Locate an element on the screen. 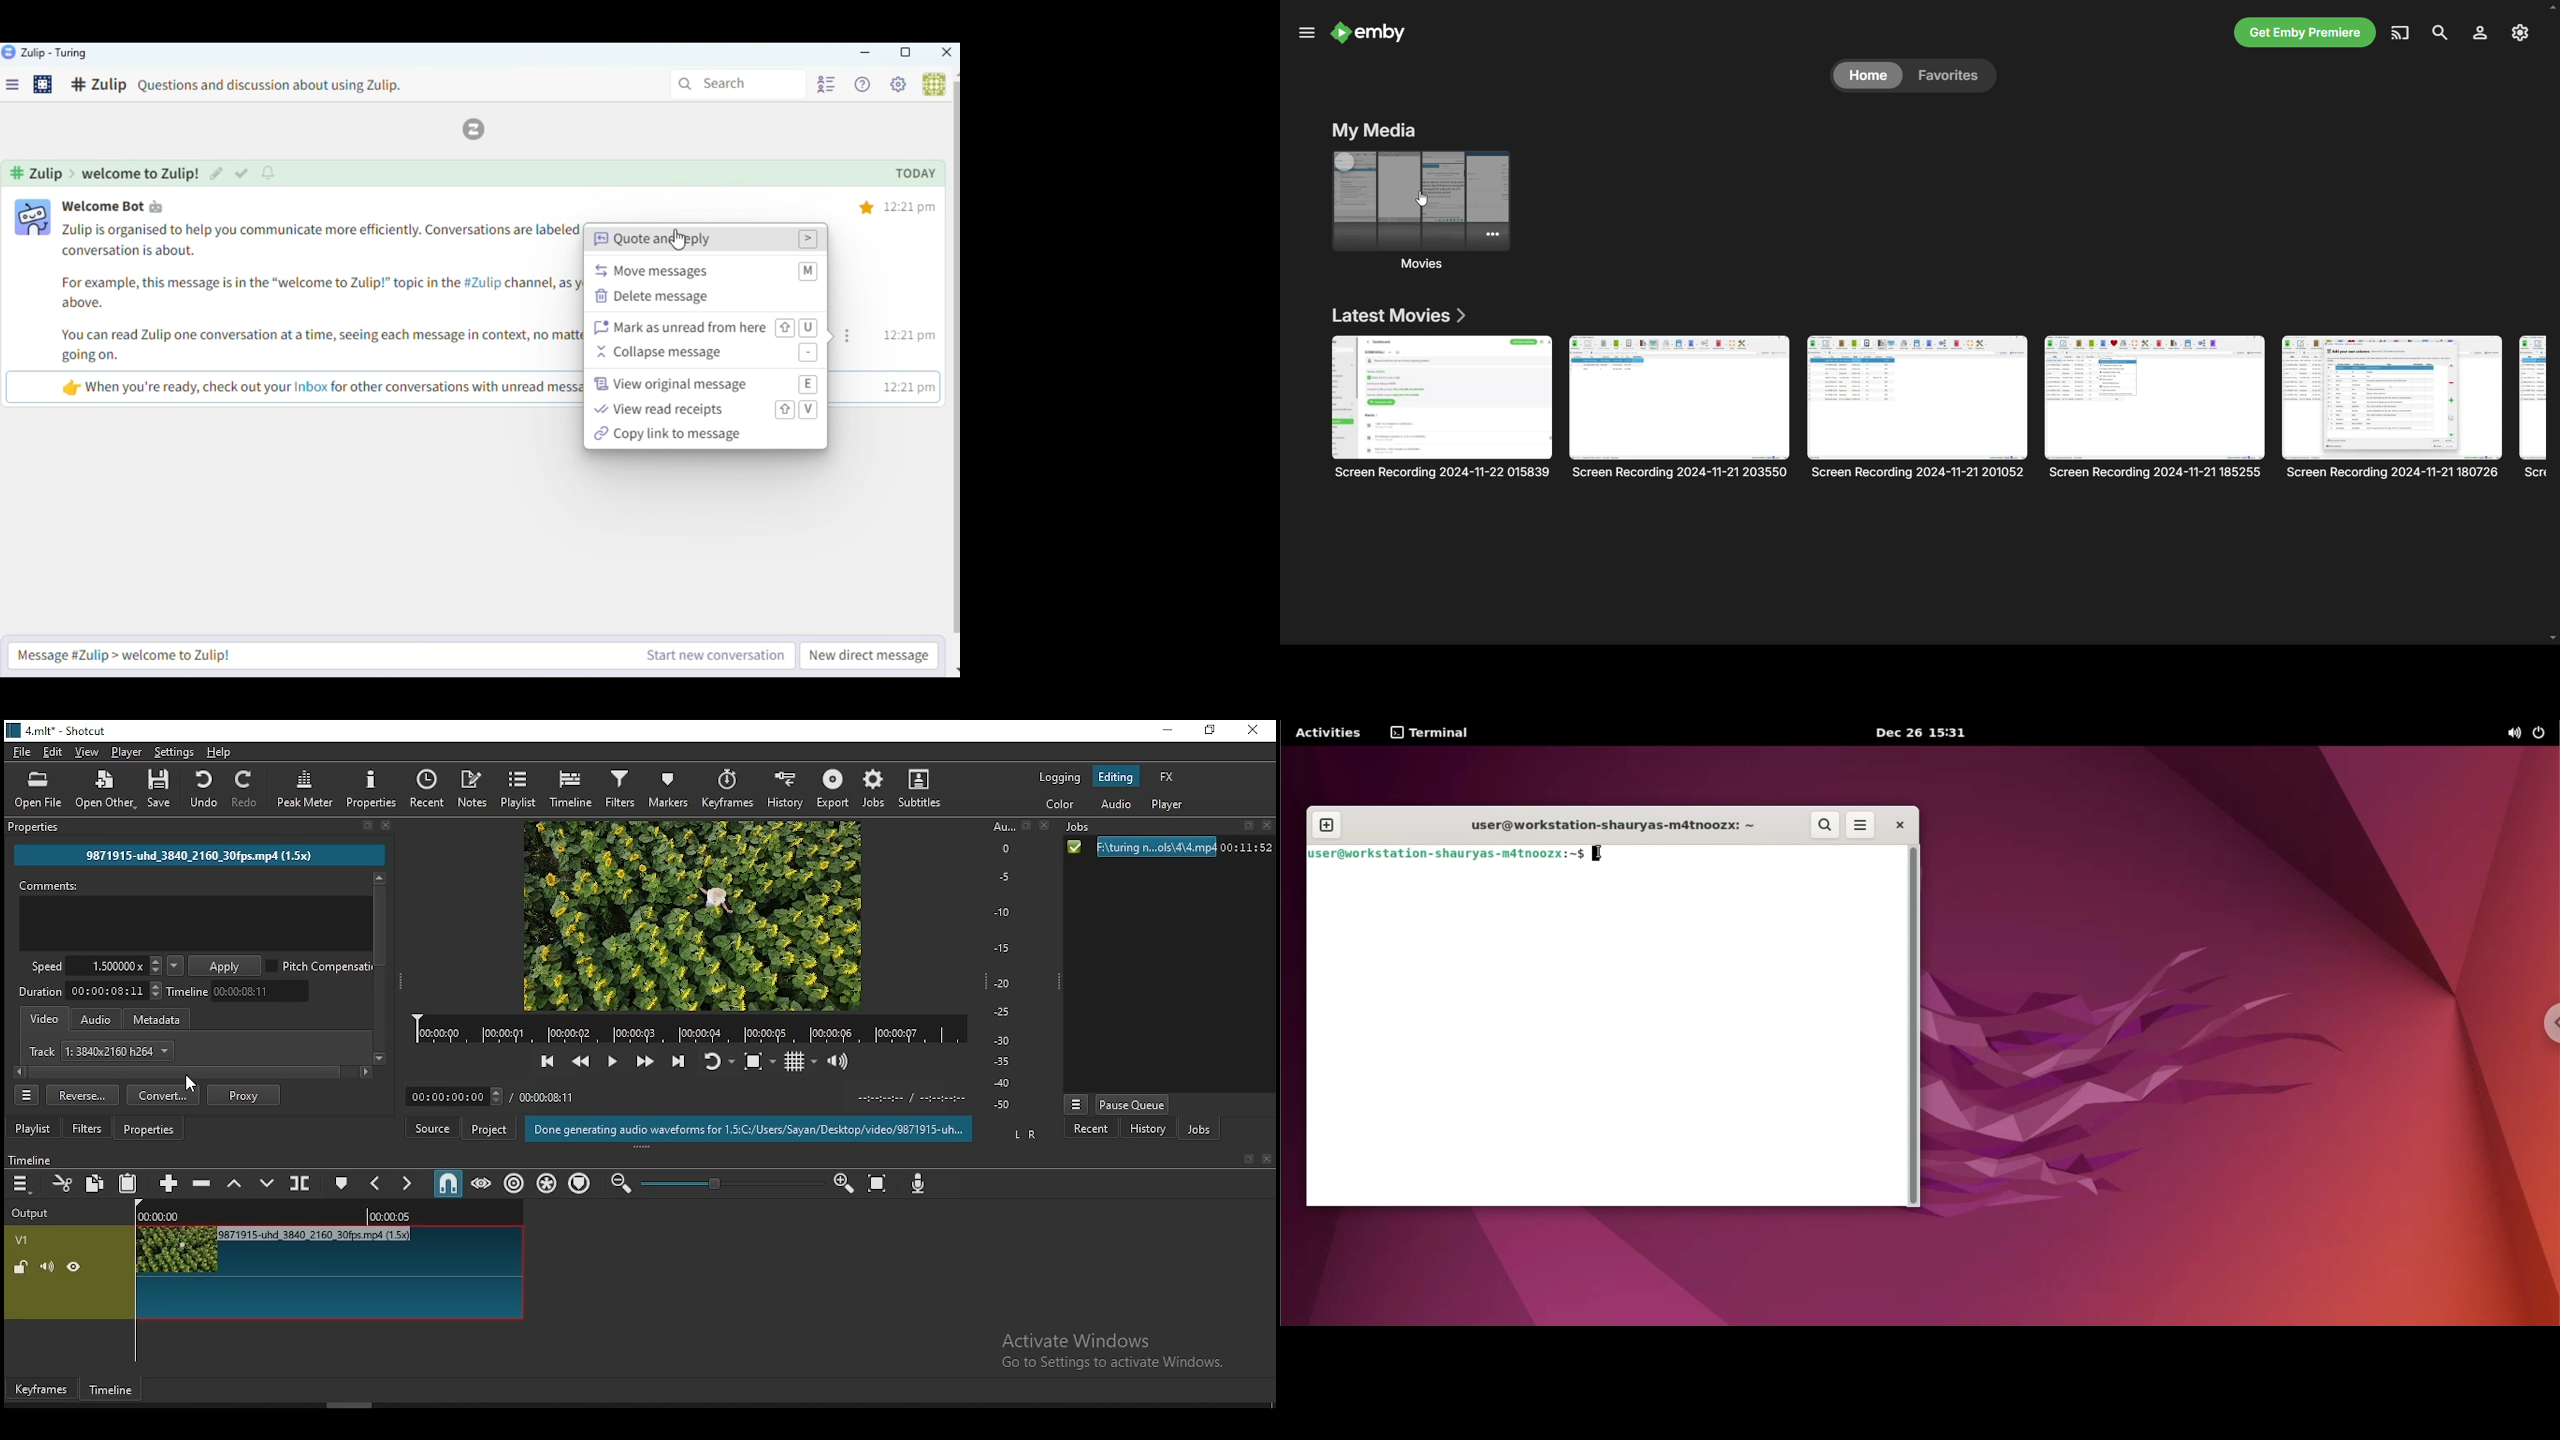 The height and width of the screenshot is (1456, 2576). minimize is located at coordinates (1171, 731).